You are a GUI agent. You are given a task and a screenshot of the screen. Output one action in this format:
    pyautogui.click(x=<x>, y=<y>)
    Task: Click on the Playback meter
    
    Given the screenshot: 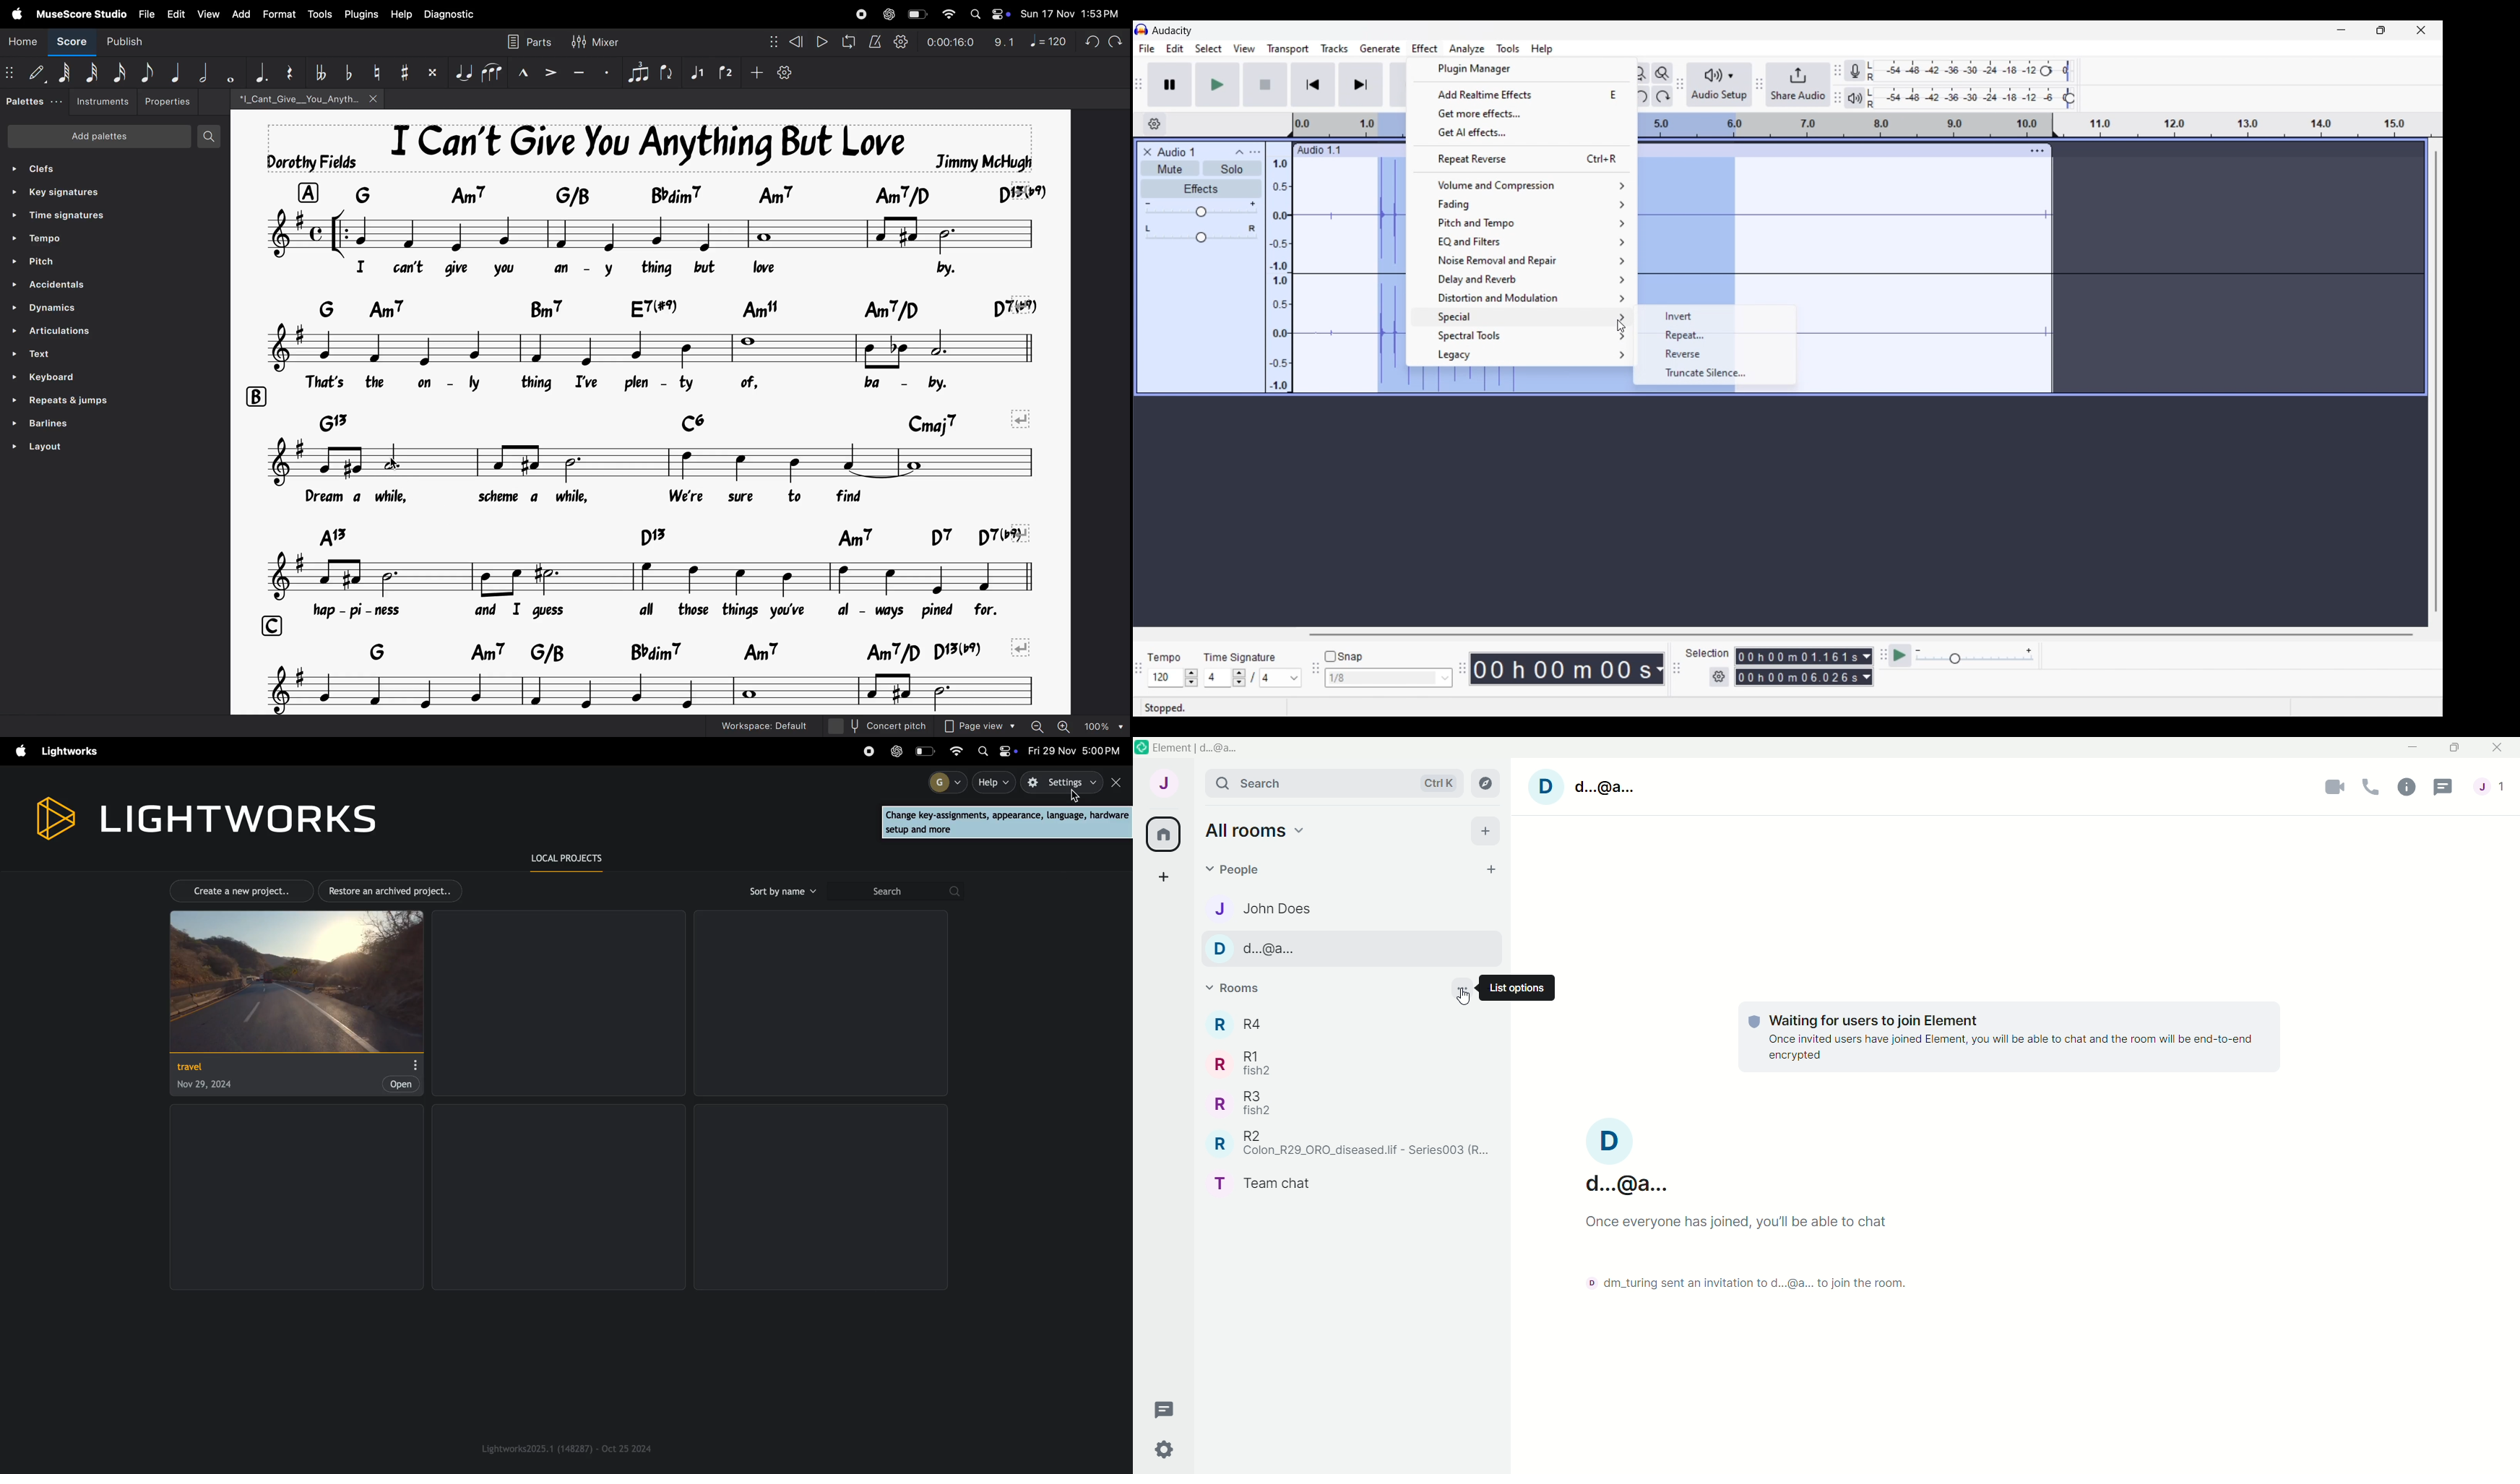 What is the action you would take?
    pyautogui.click(x=1855, y=98)
    